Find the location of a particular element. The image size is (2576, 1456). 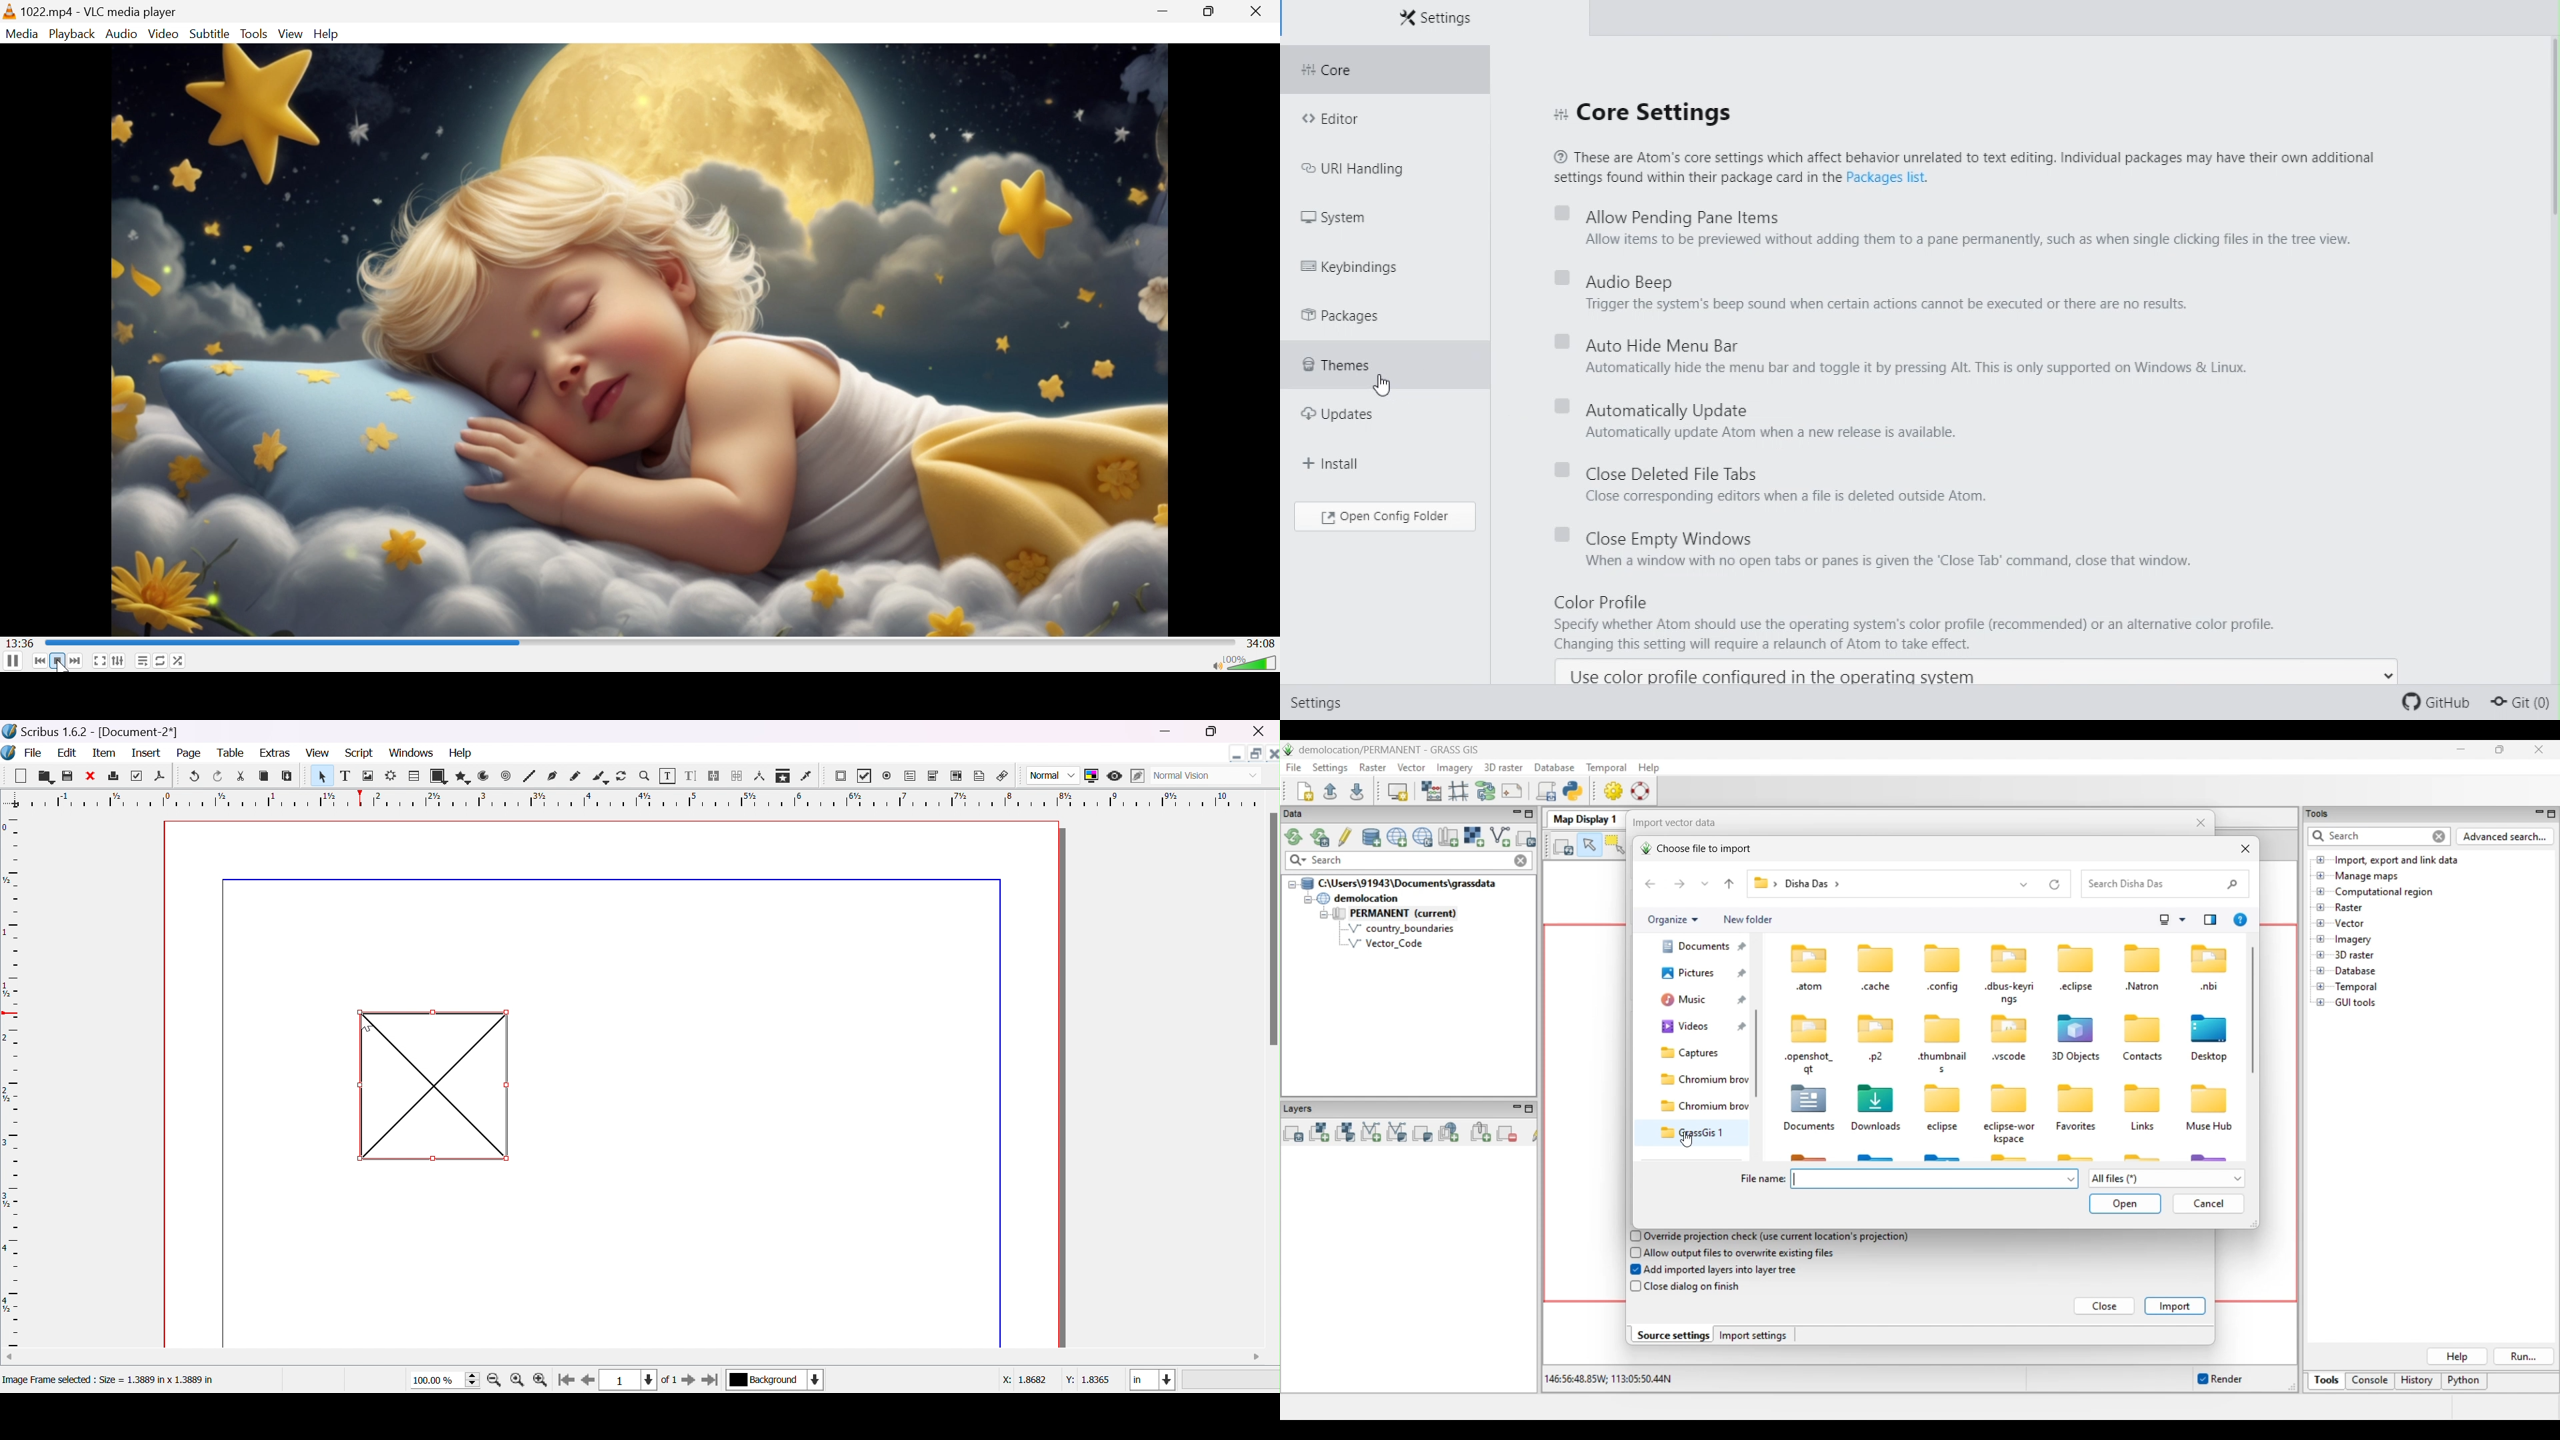

go to last page is located at coordinates (711, 1380).